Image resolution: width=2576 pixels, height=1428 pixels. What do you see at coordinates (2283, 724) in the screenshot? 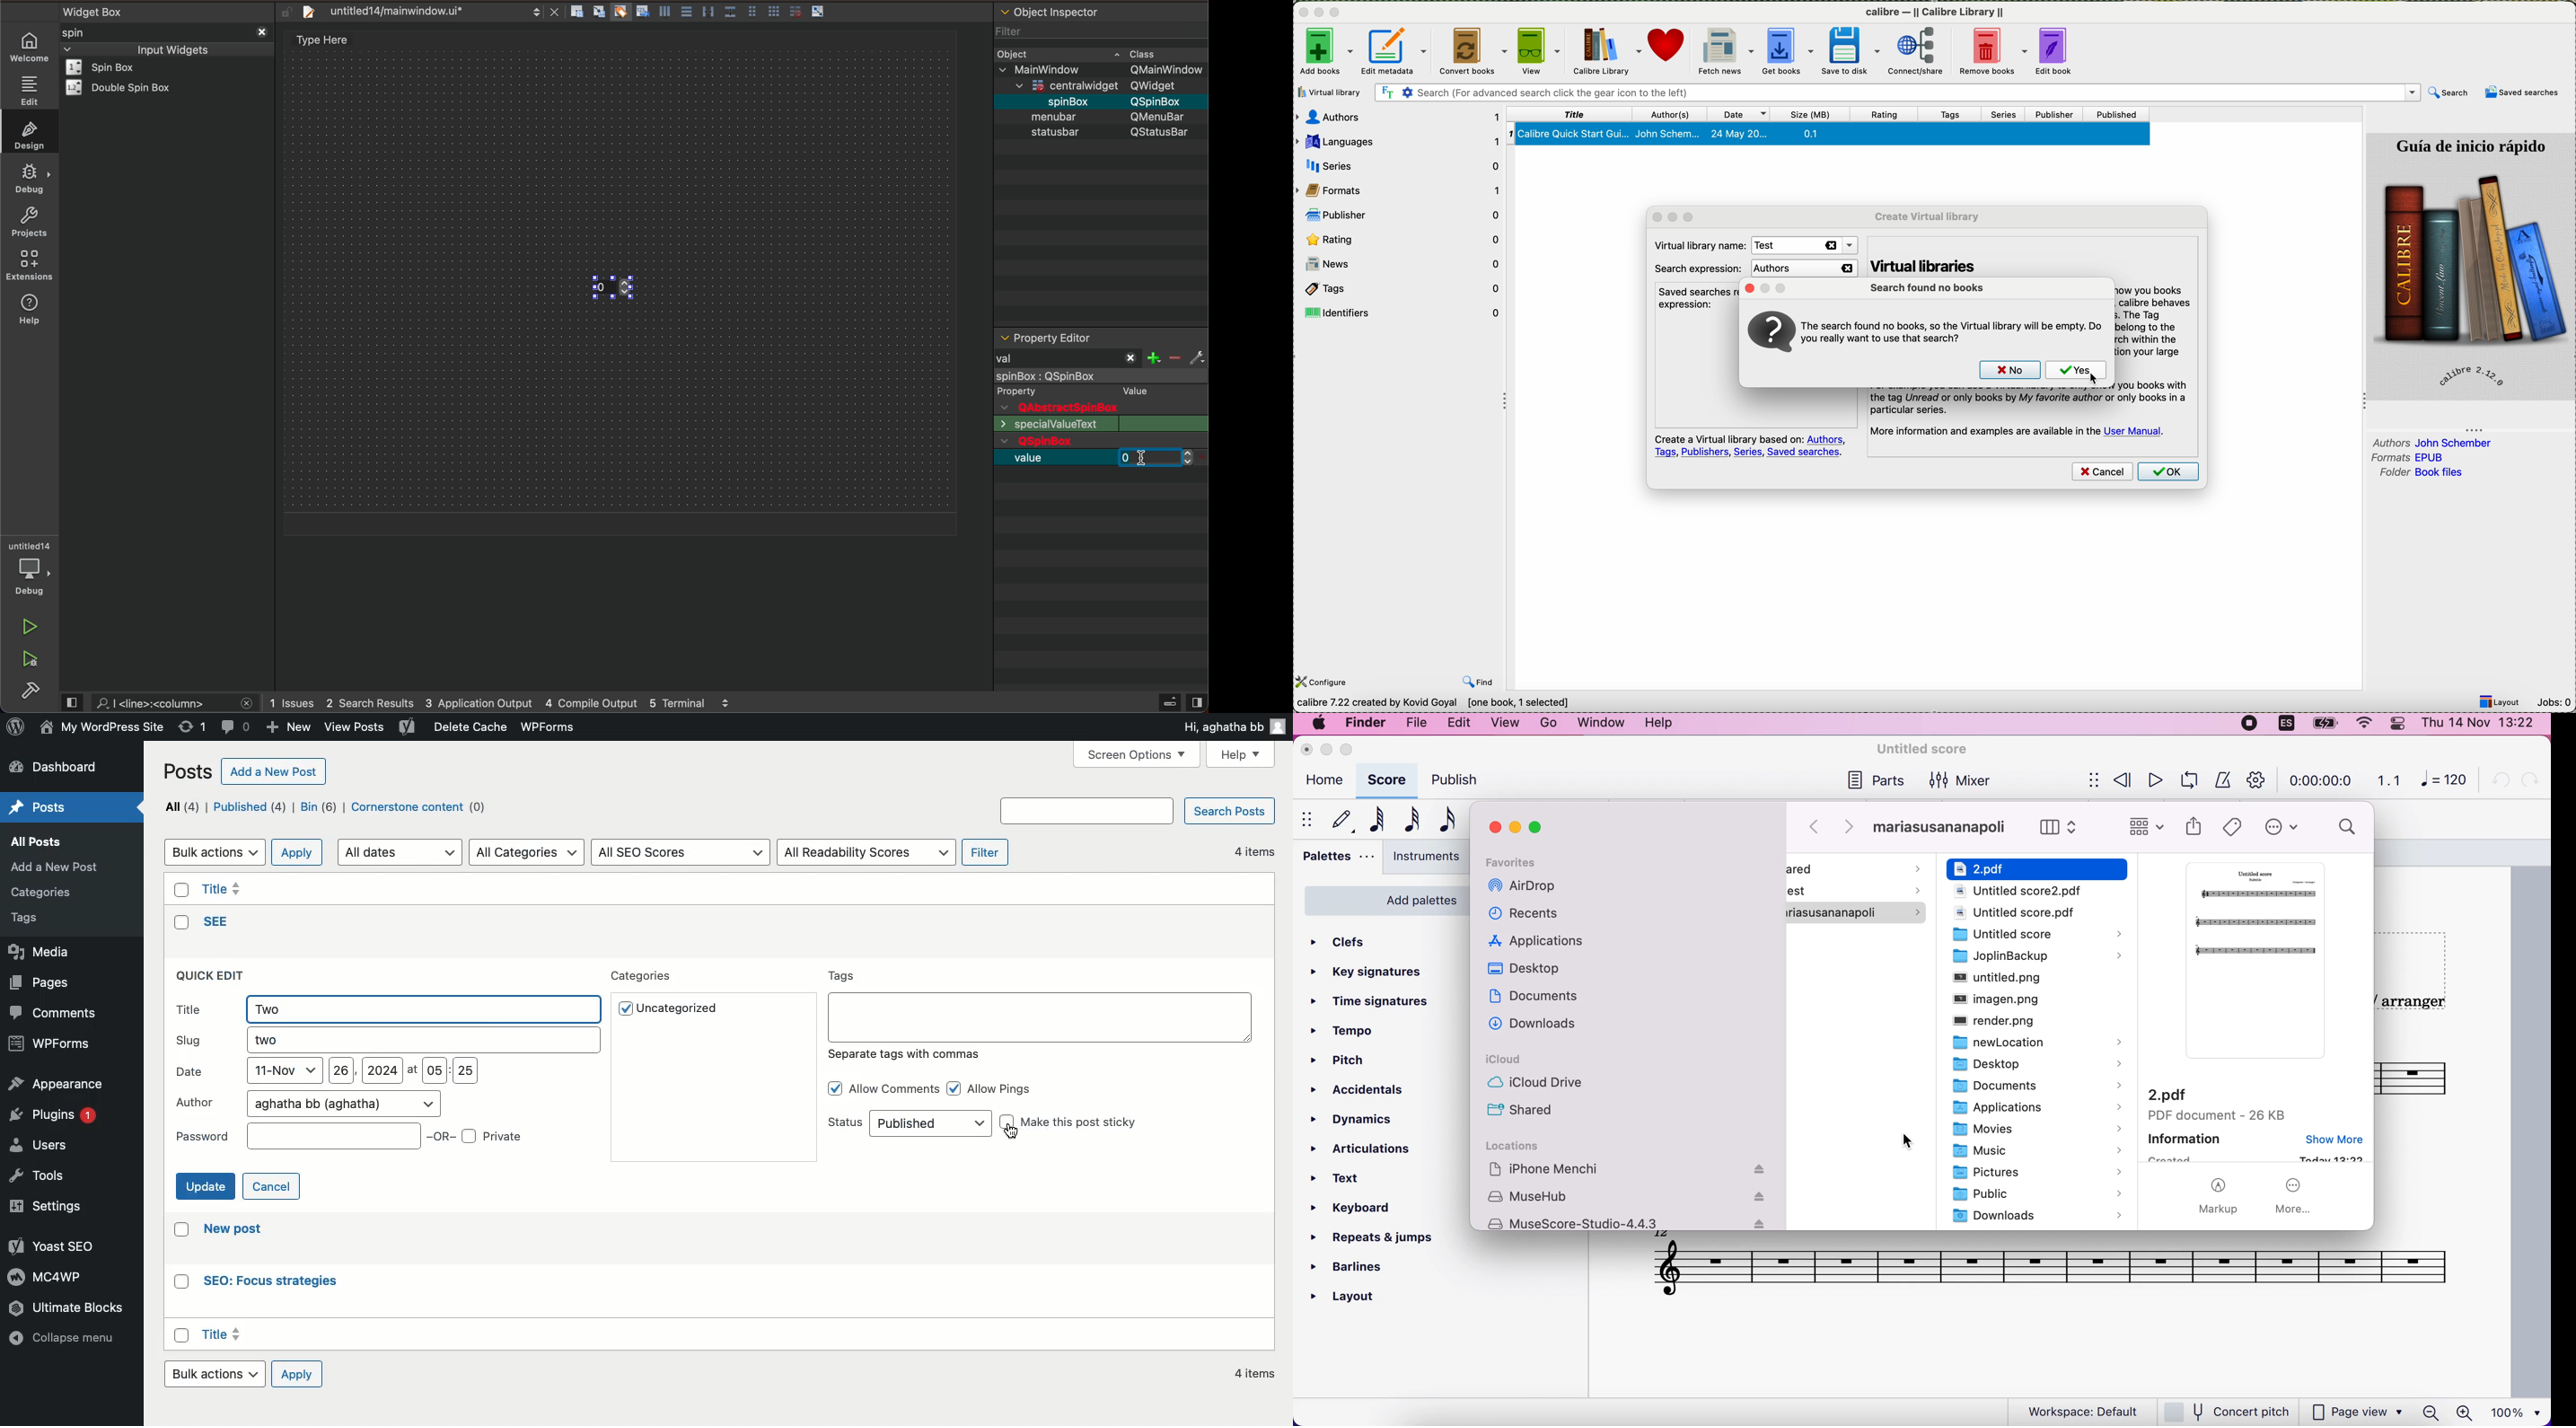
I see `language` at bounding box center [2283, 724].